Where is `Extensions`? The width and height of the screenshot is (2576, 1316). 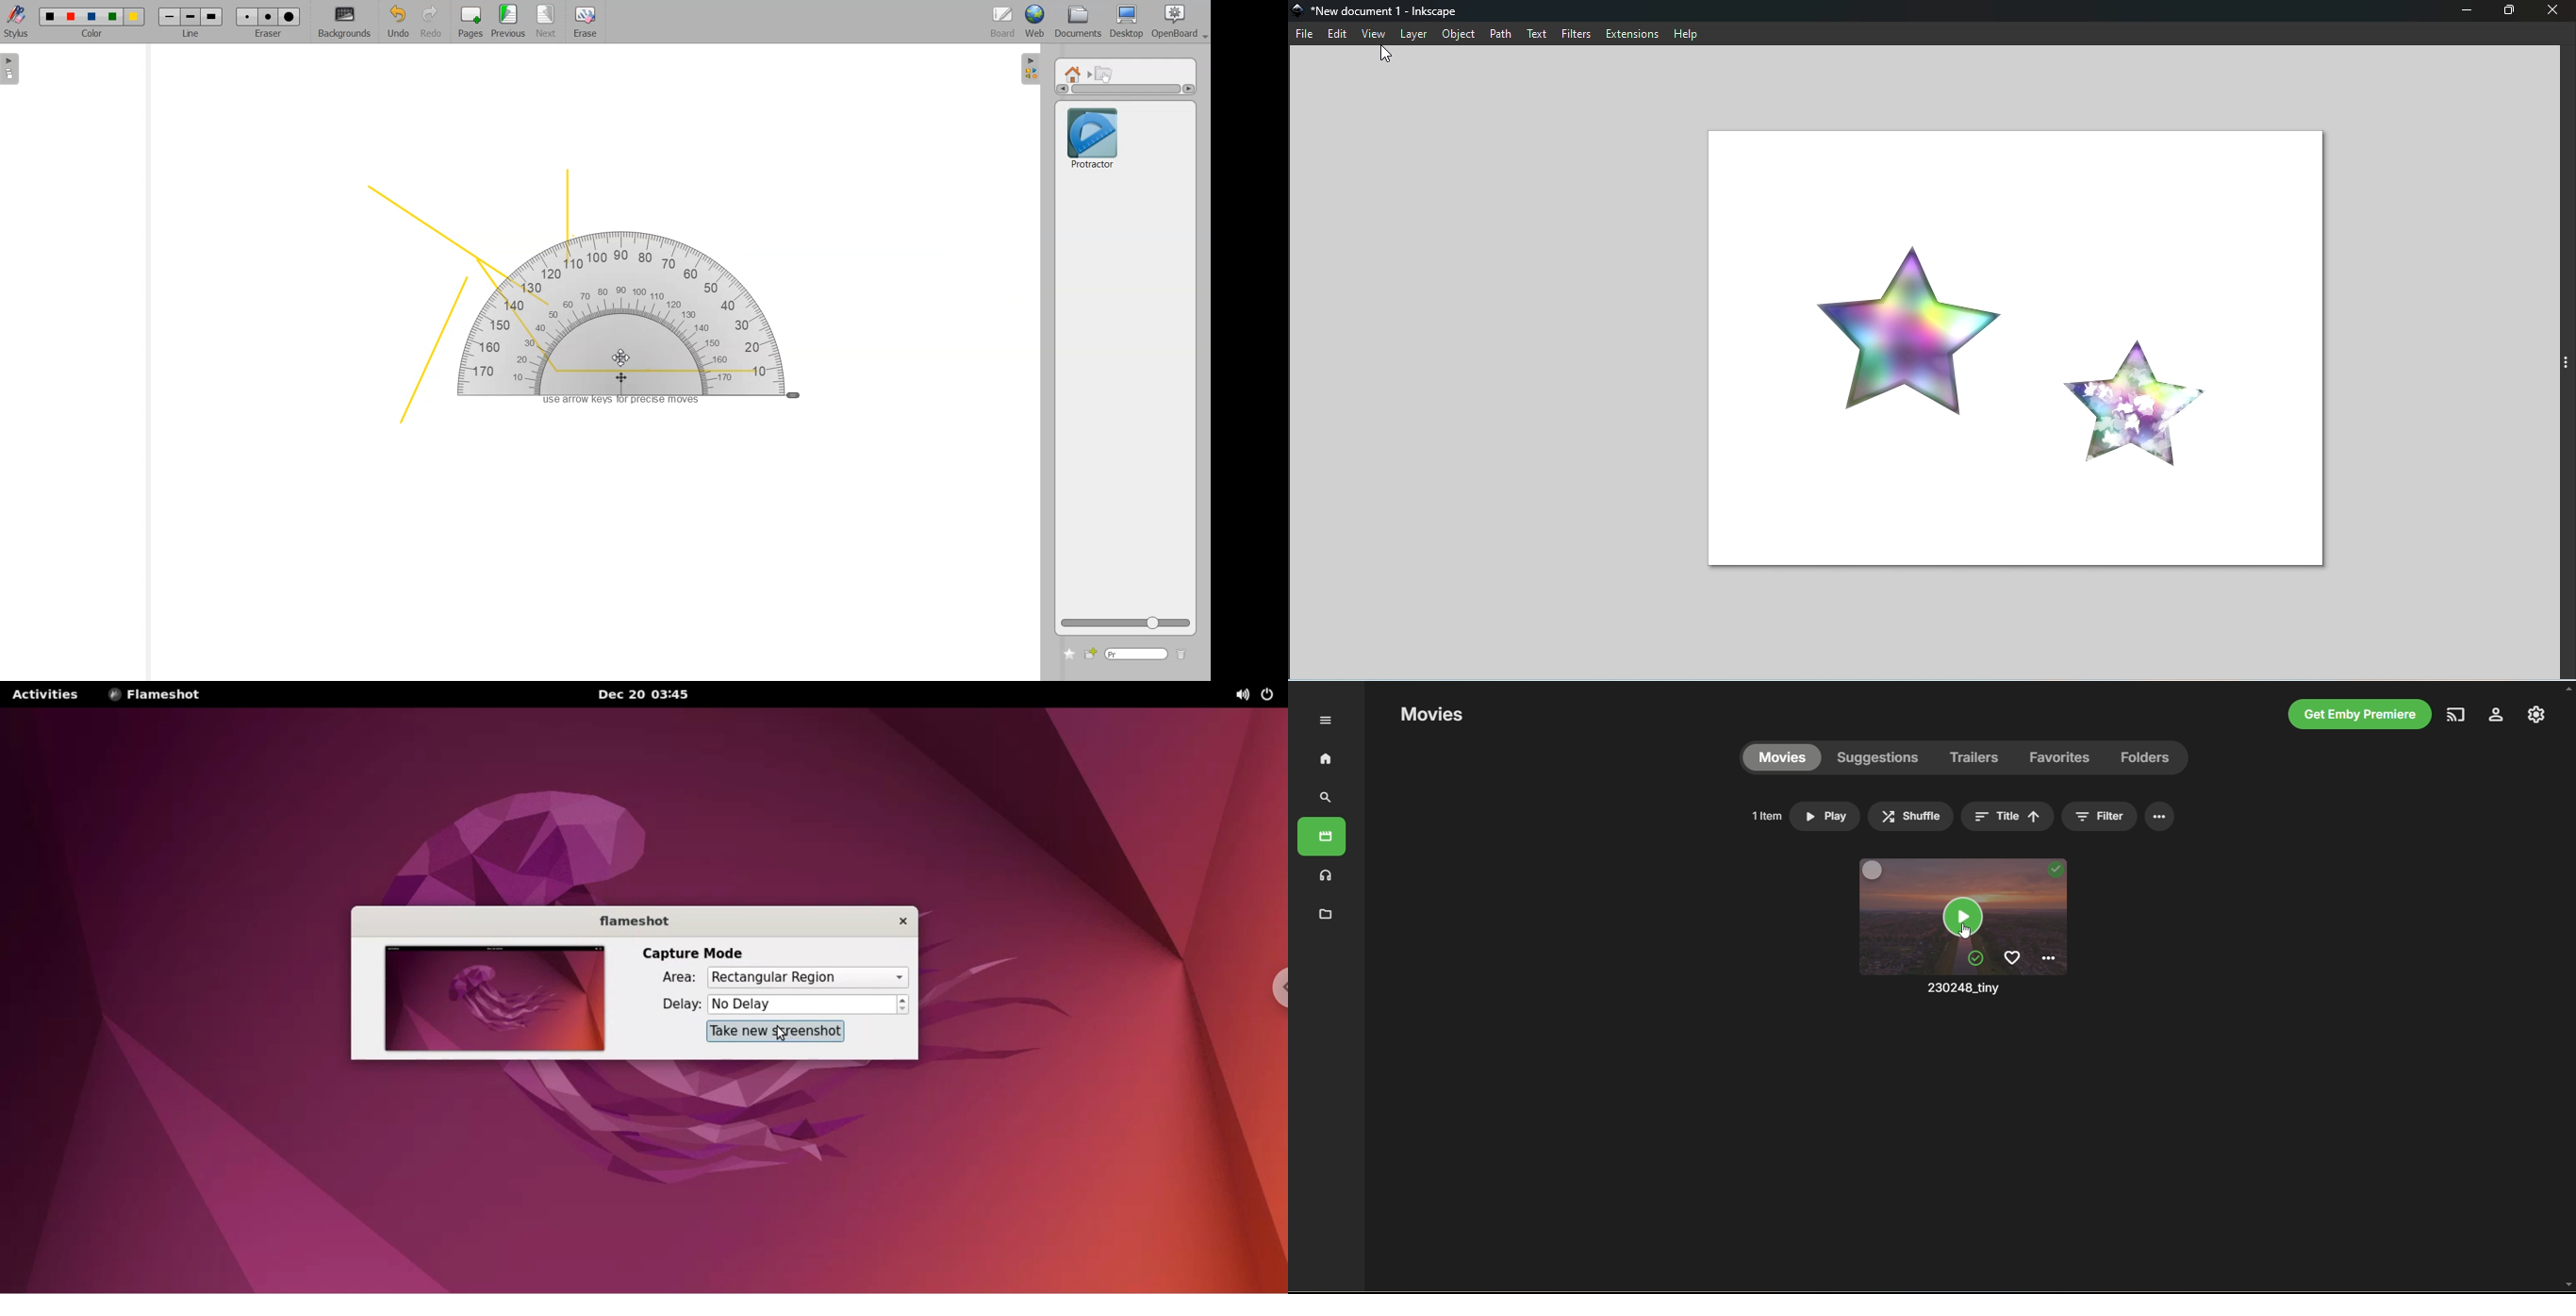
Extensions is located at coordinates (1629, 33).